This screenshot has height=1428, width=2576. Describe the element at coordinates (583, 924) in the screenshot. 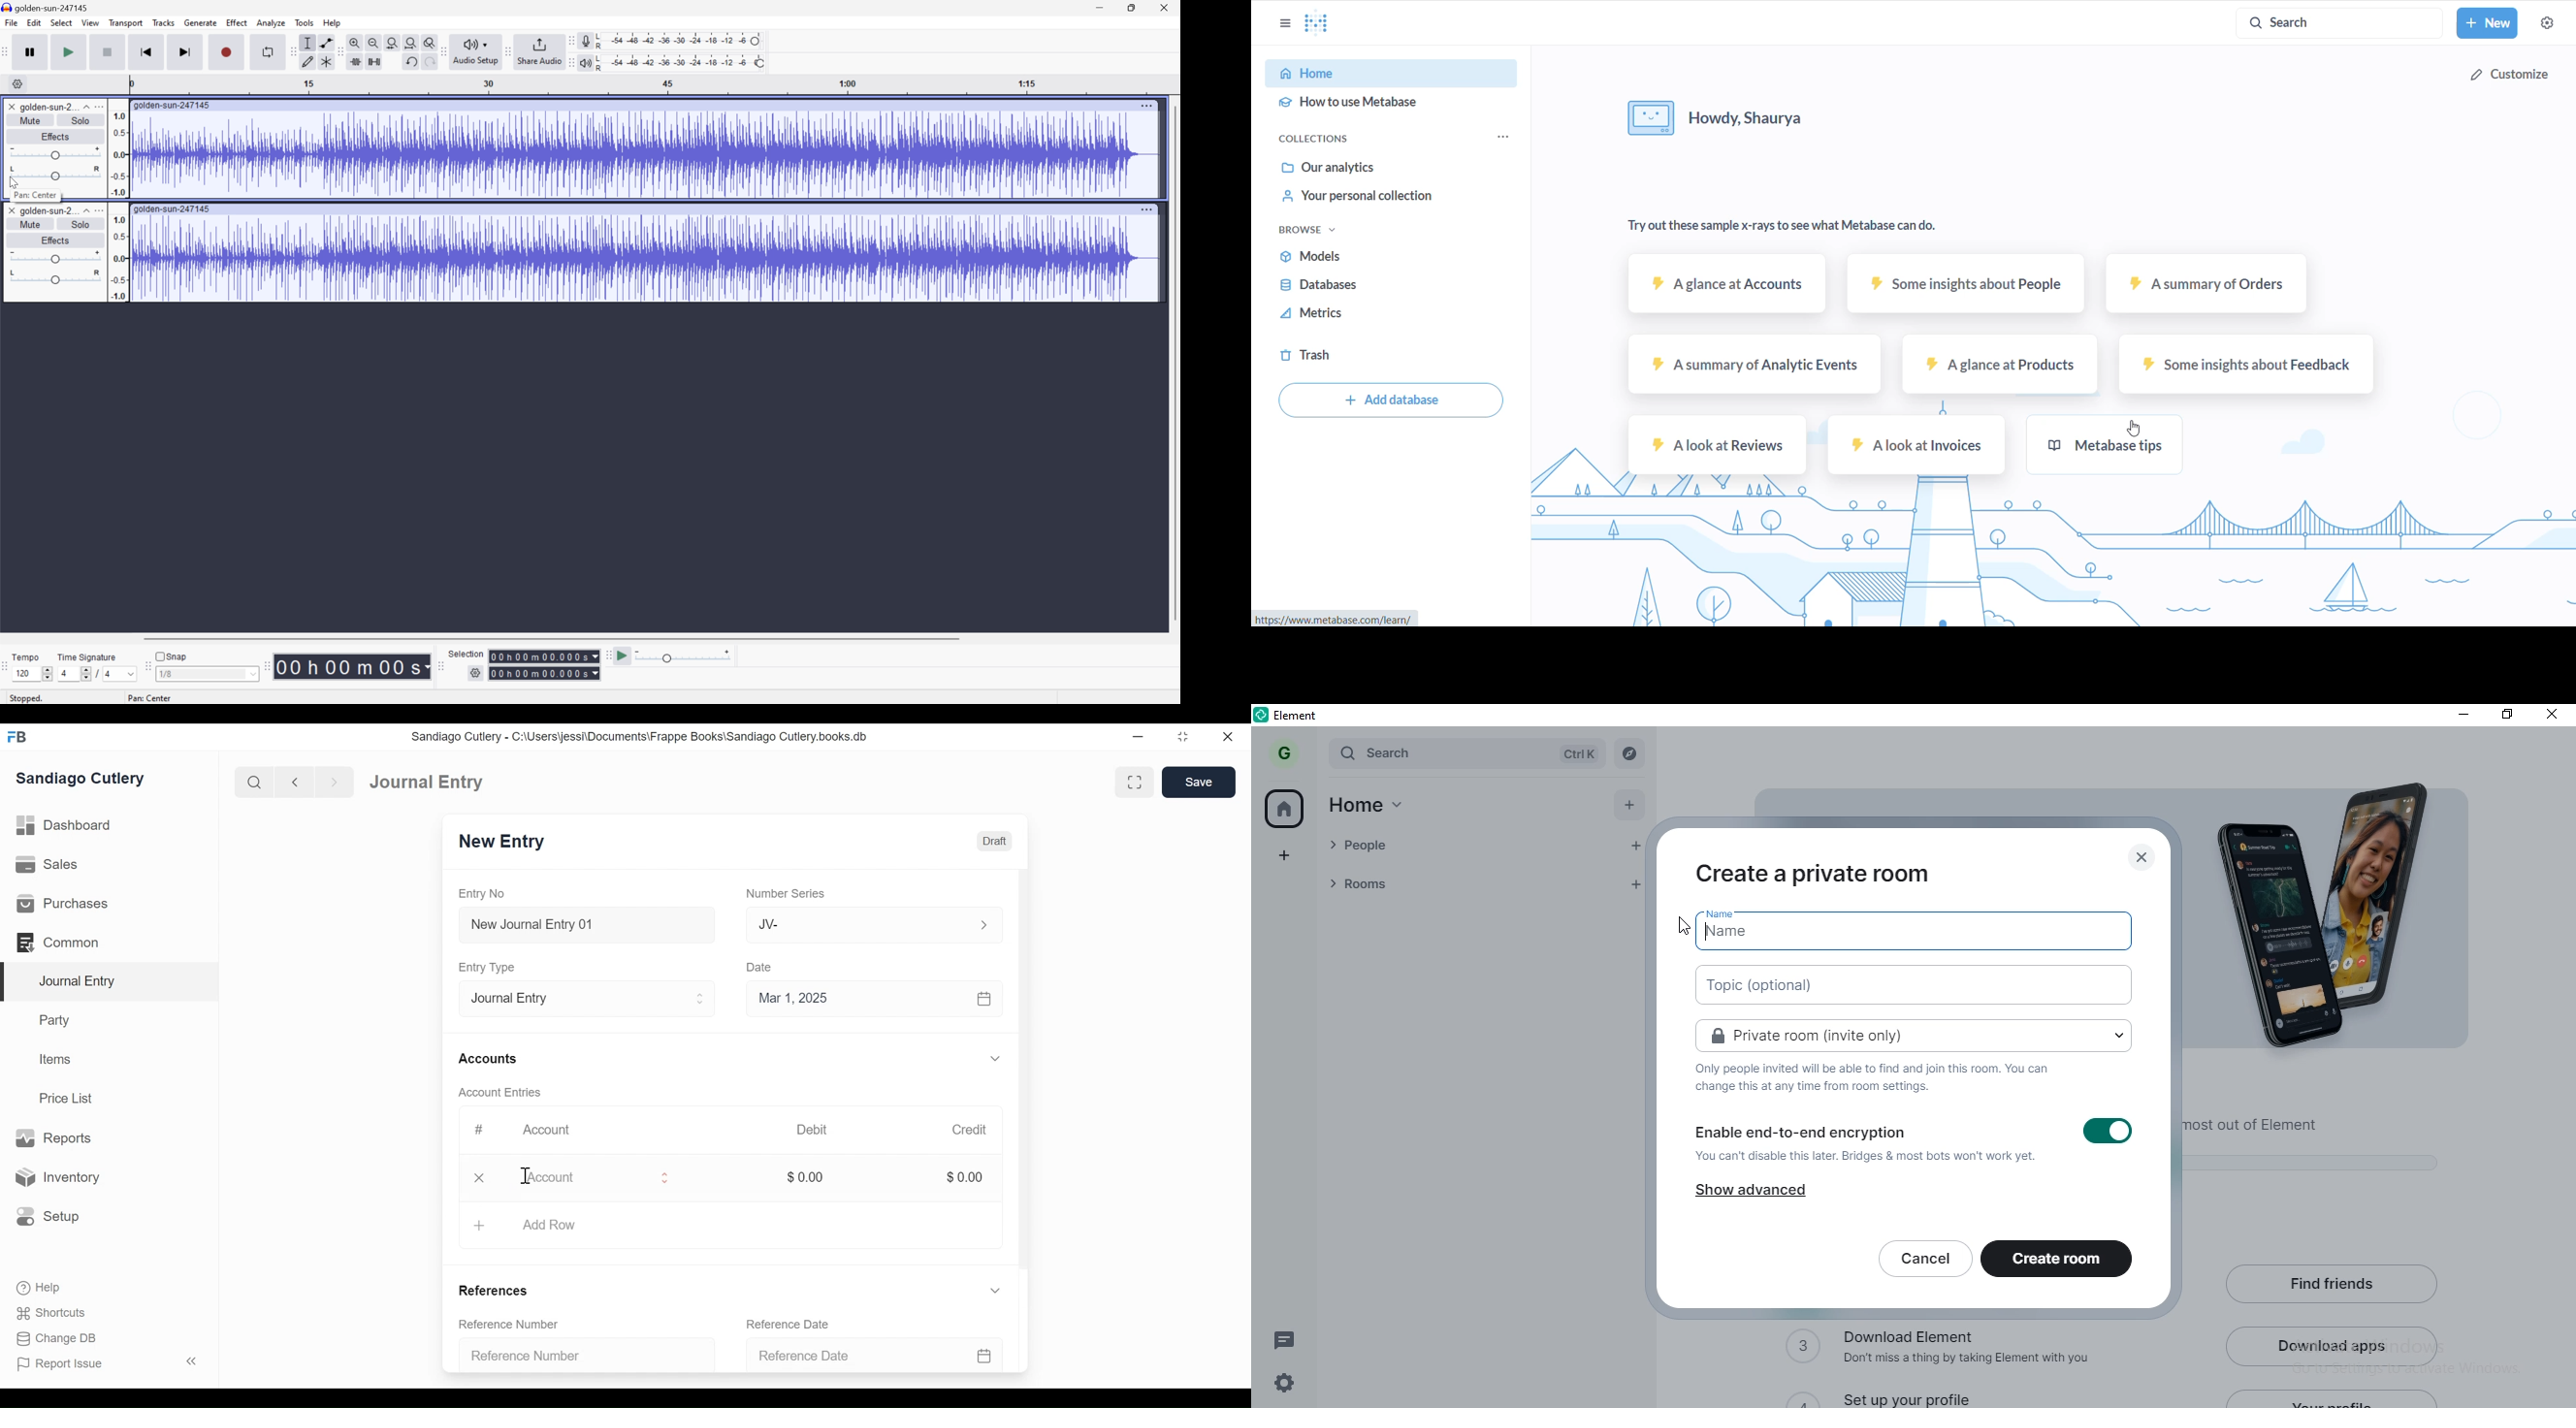

I see `New Journal Entry 01` at that location.